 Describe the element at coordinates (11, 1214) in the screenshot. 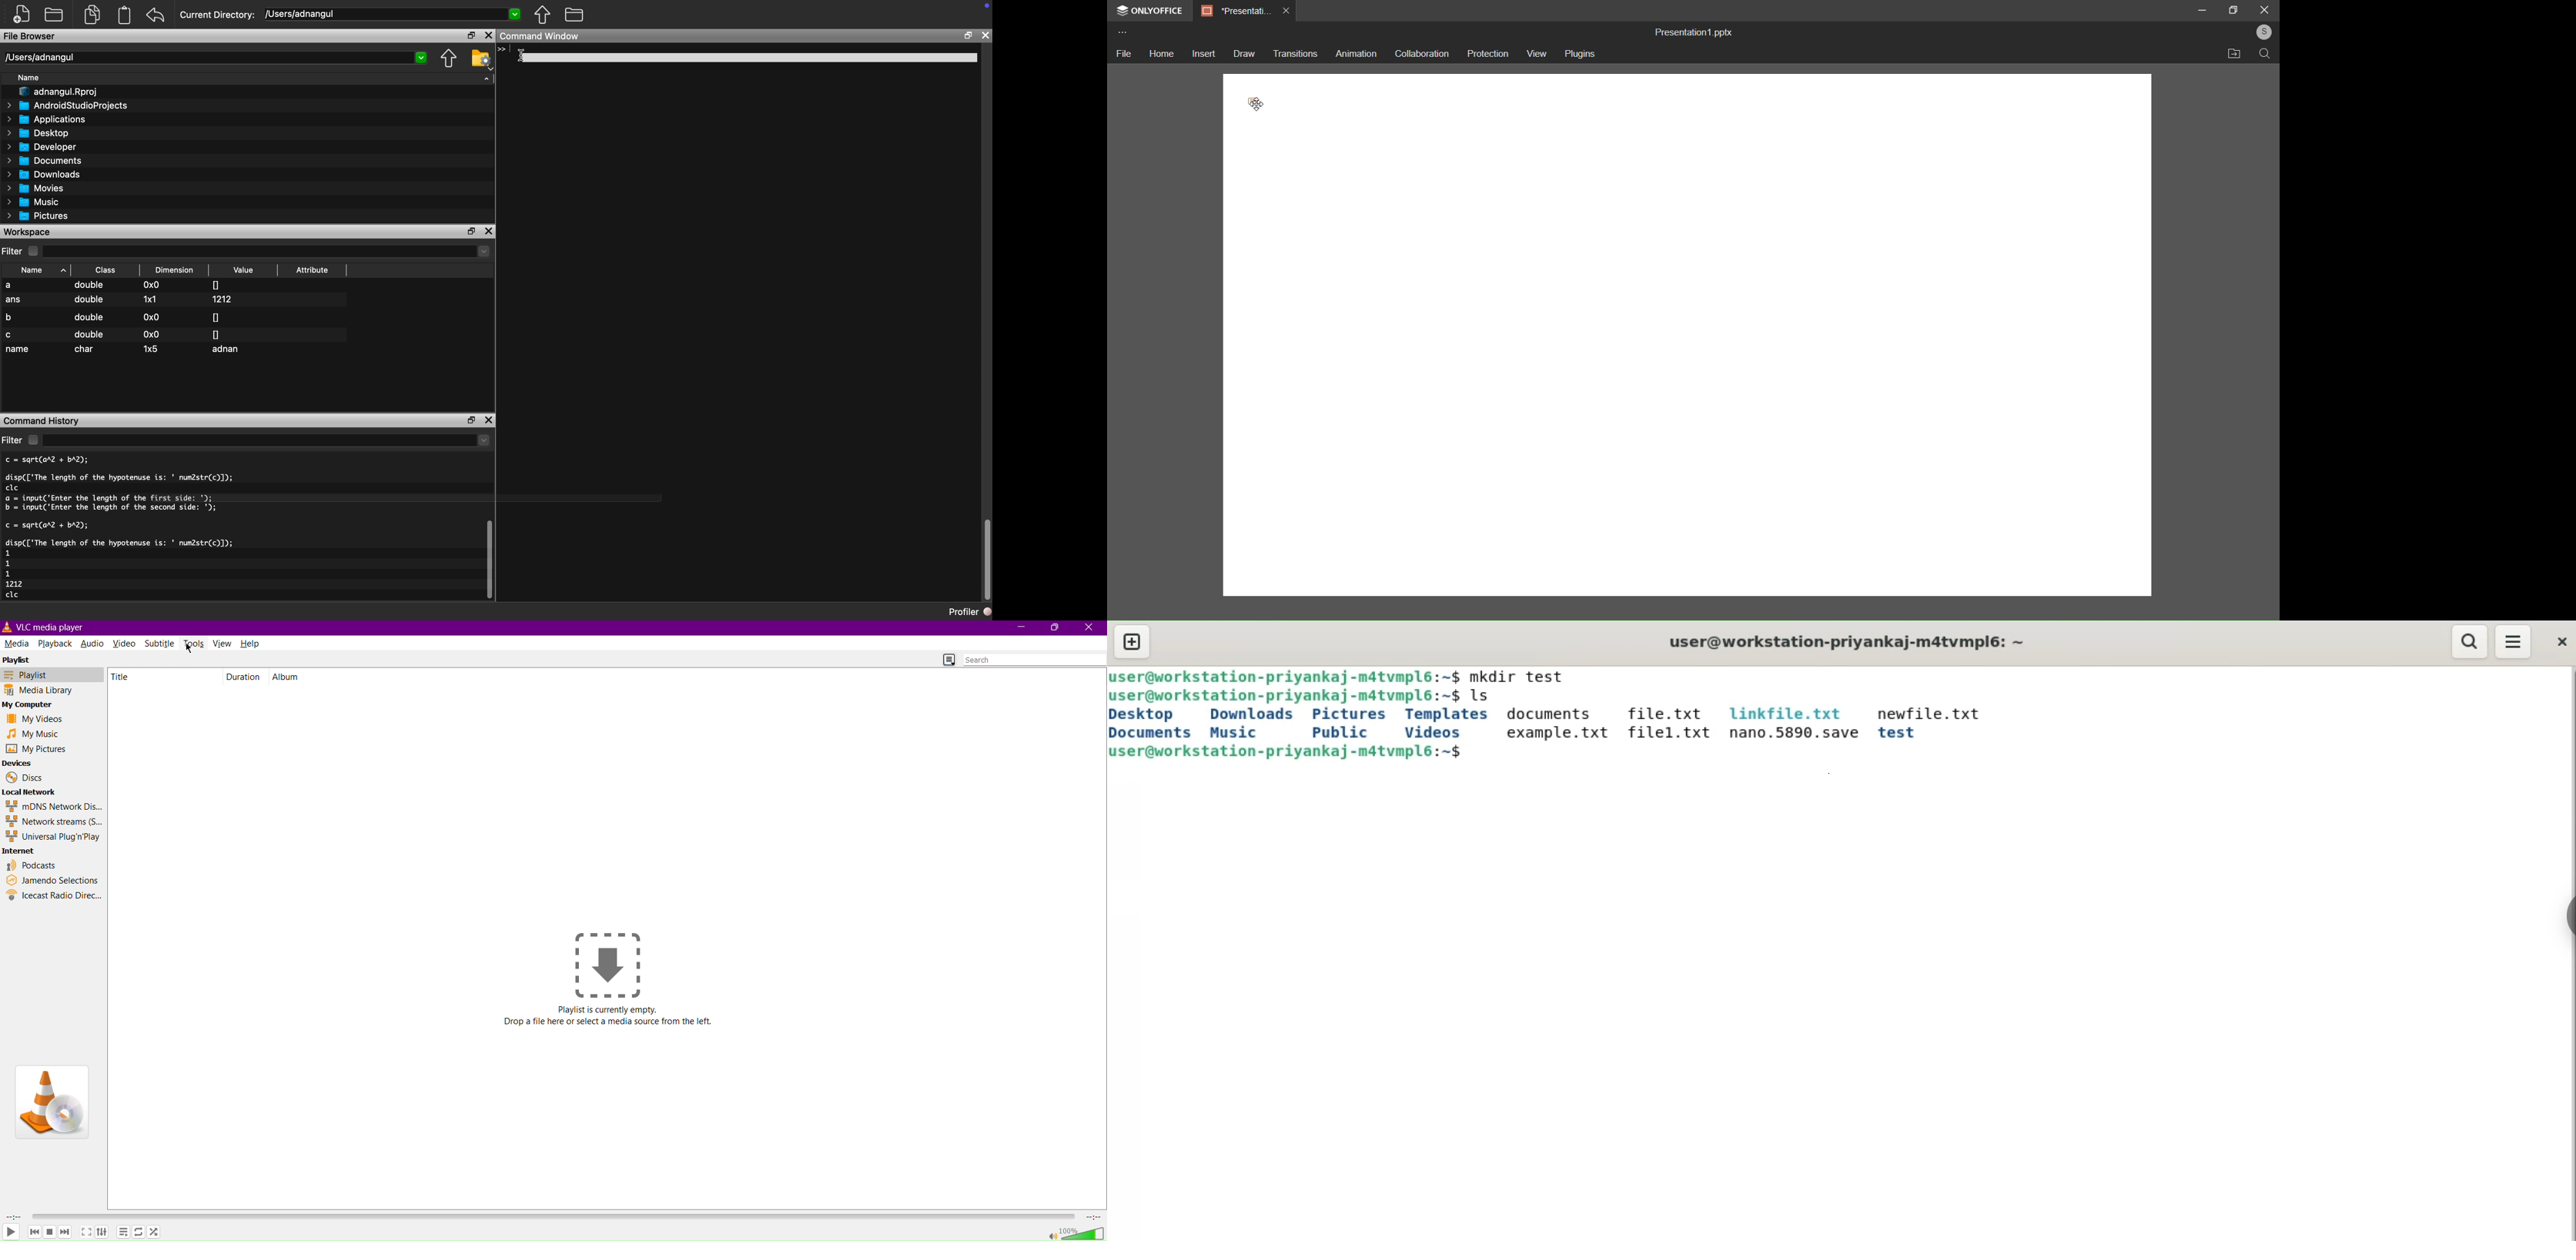

I see `Duration` at that location.